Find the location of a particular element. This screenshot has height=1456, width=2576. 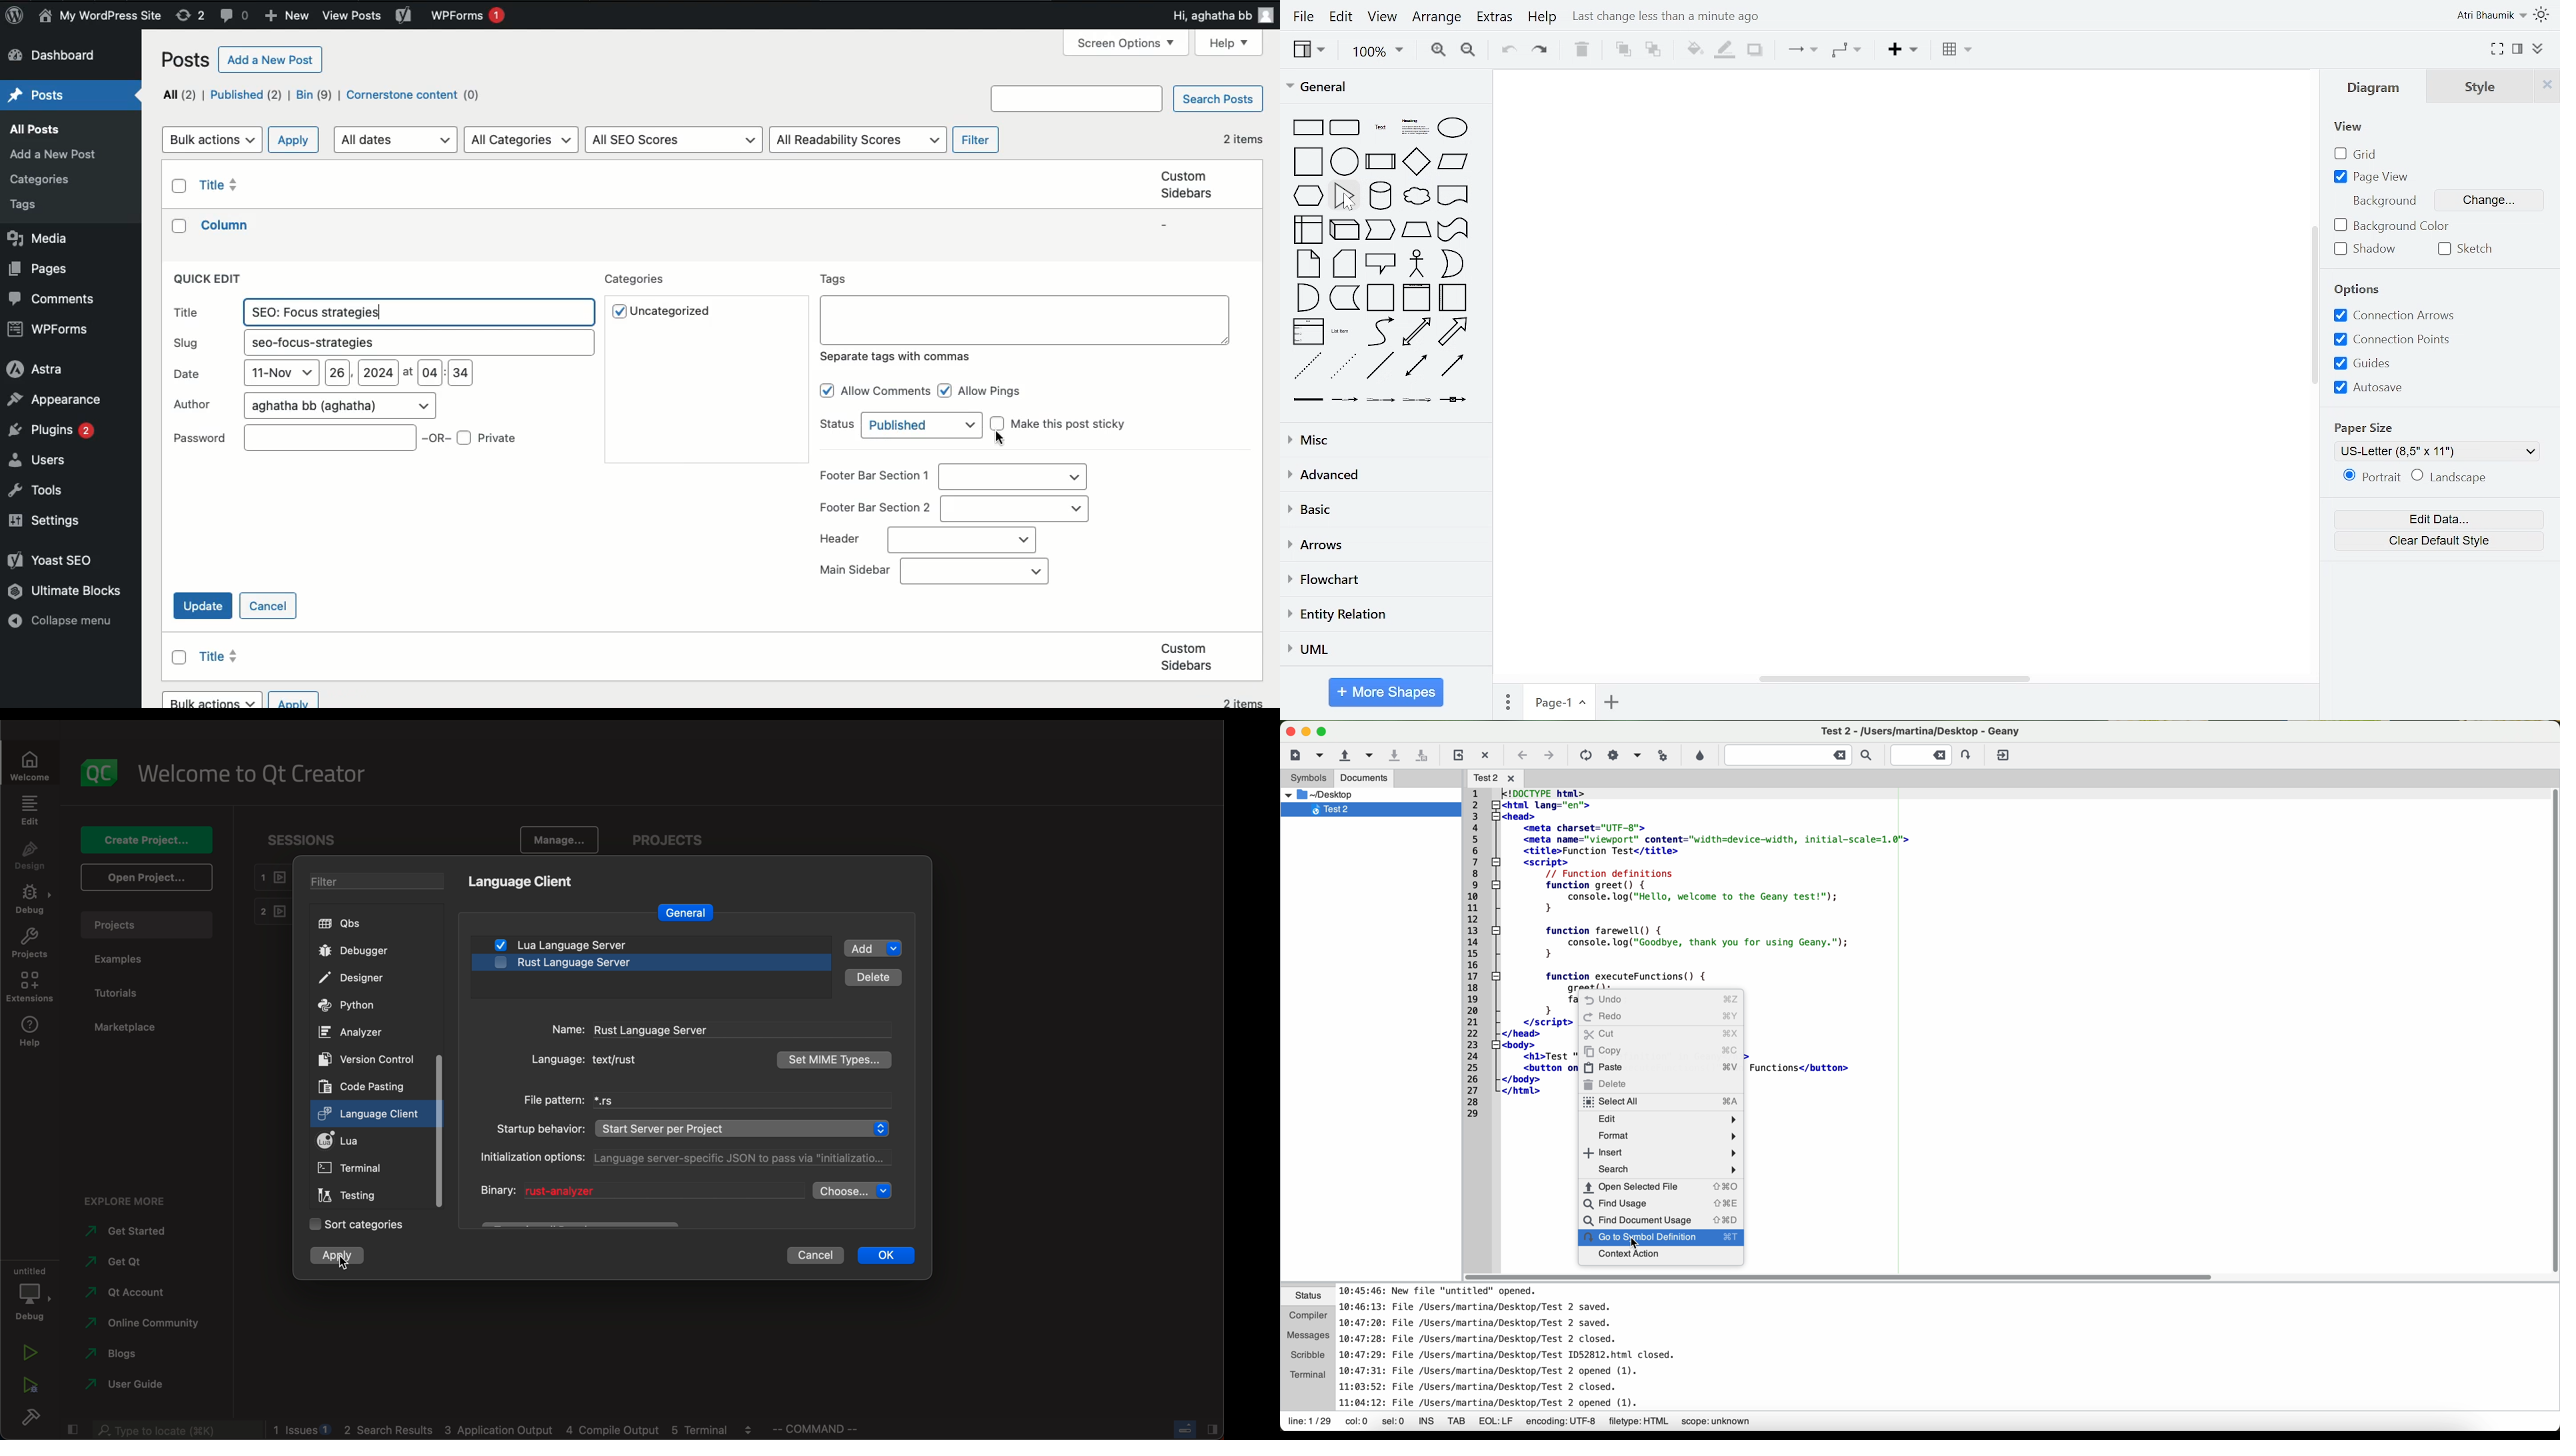

or is located at coordinates (1451, 264).